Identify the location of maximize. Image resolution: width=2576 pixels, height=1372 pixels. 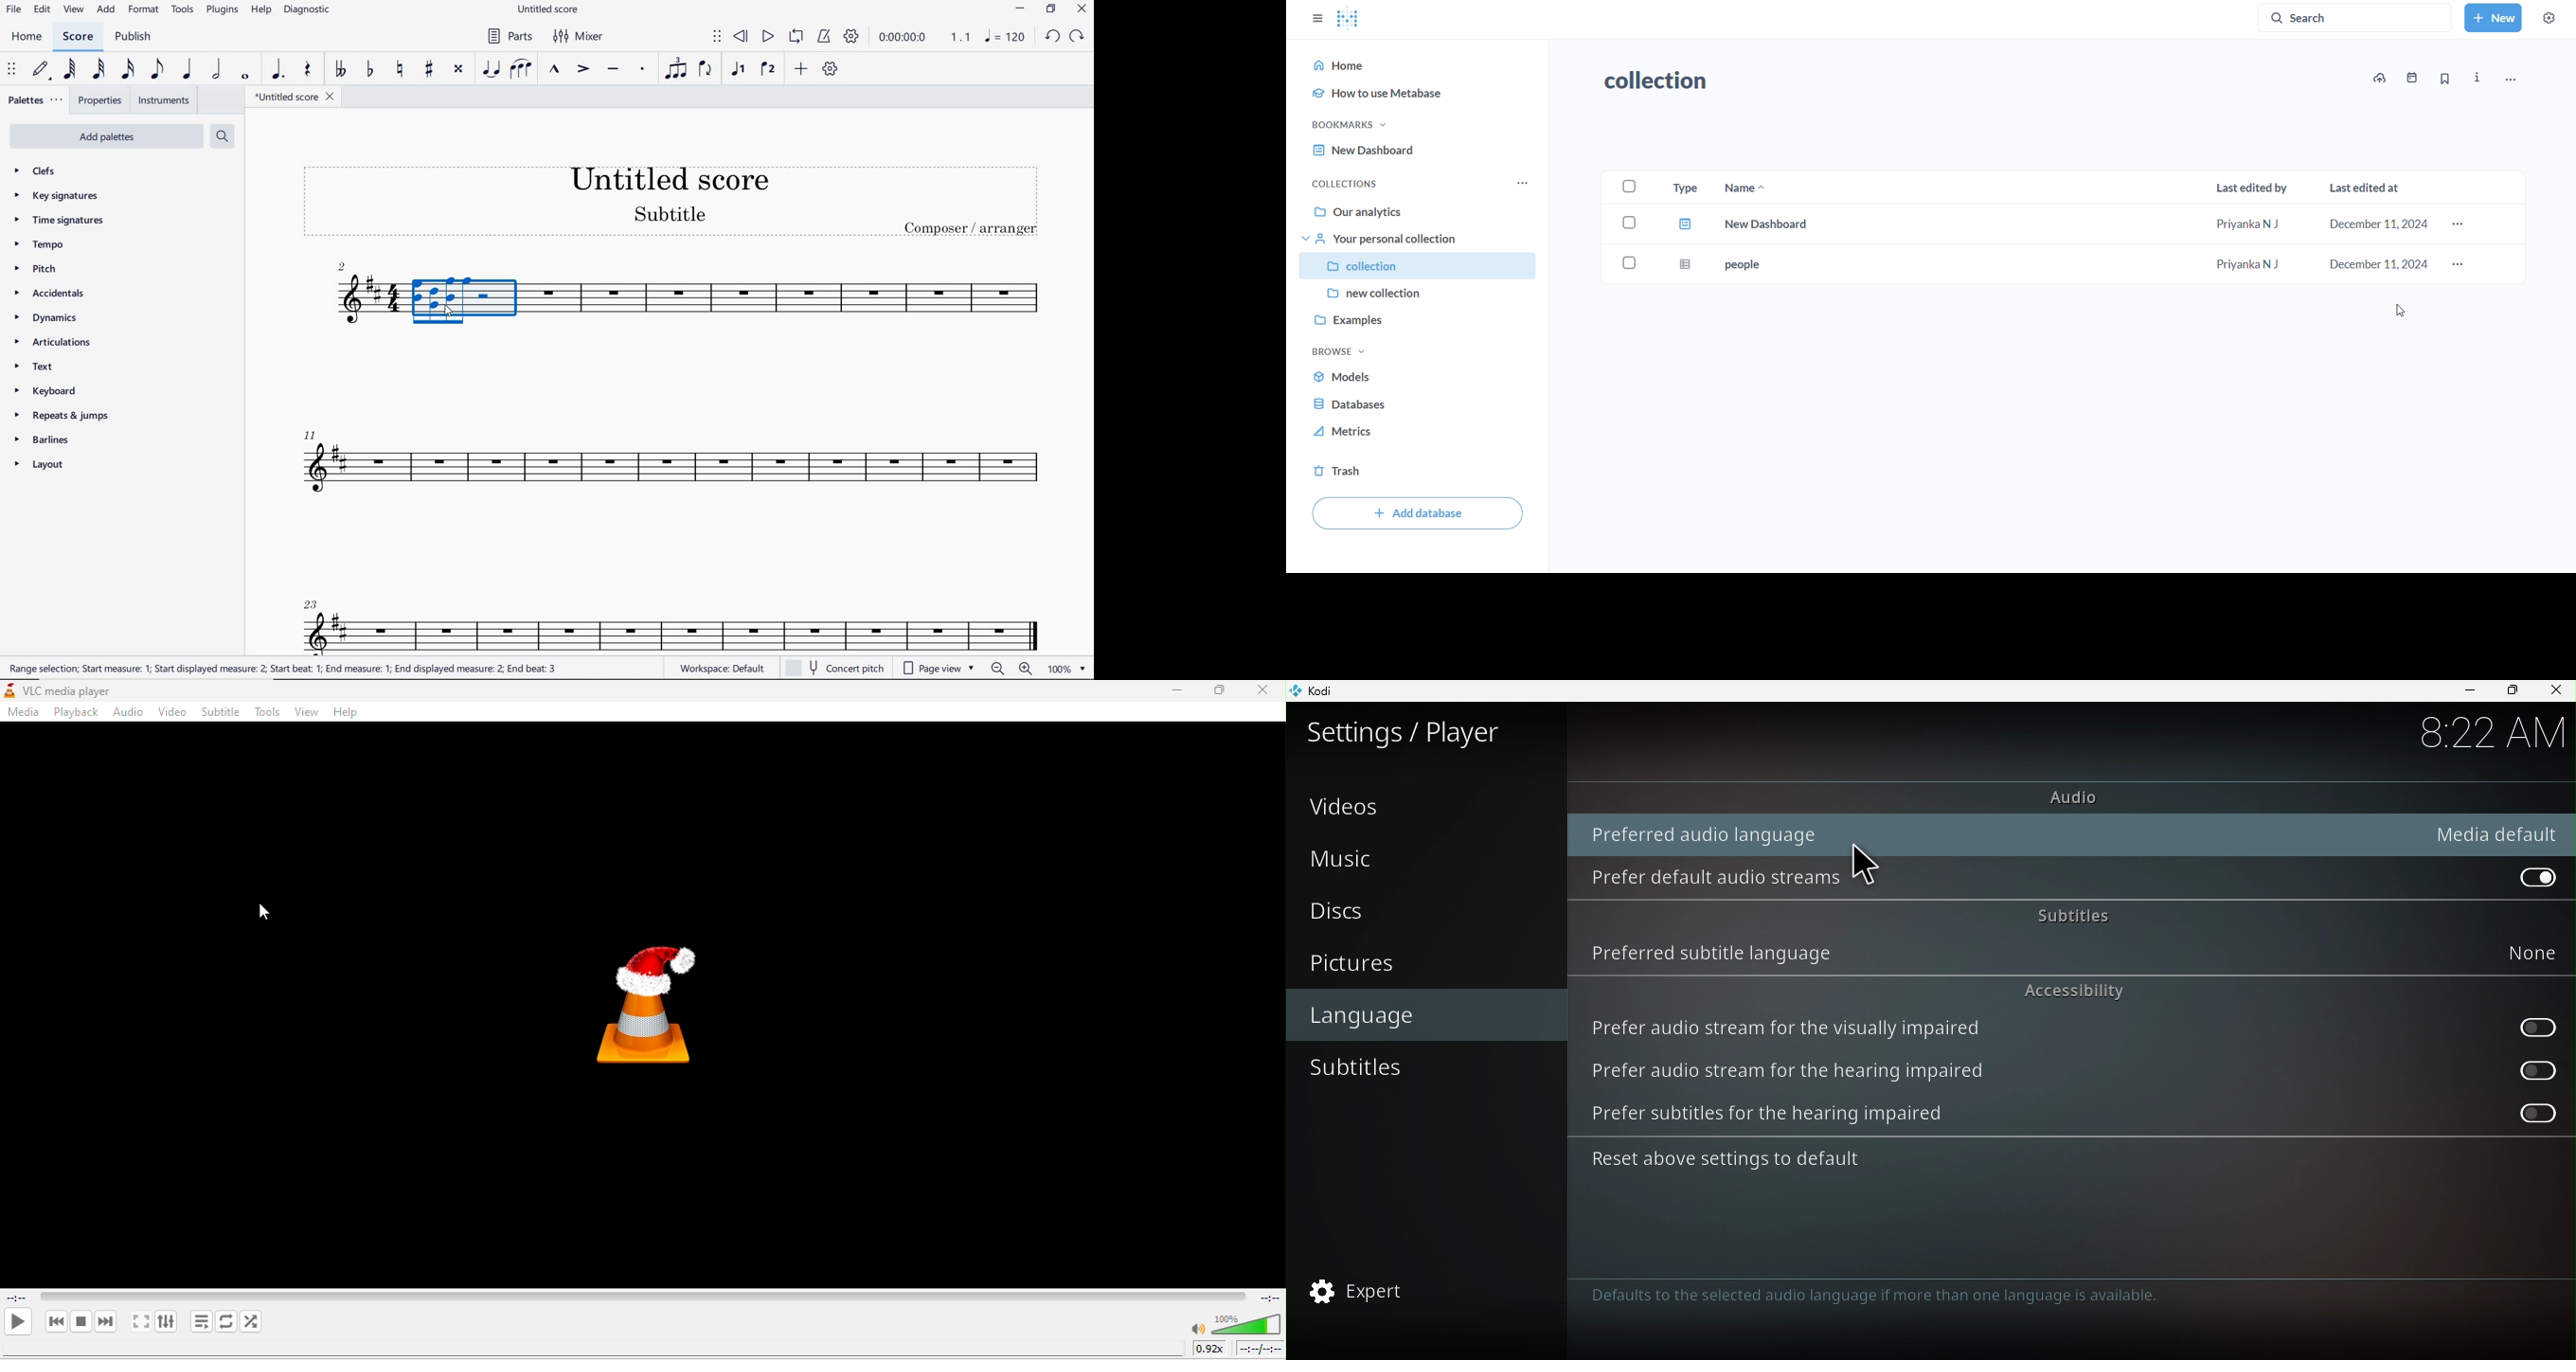
(1221, 691).